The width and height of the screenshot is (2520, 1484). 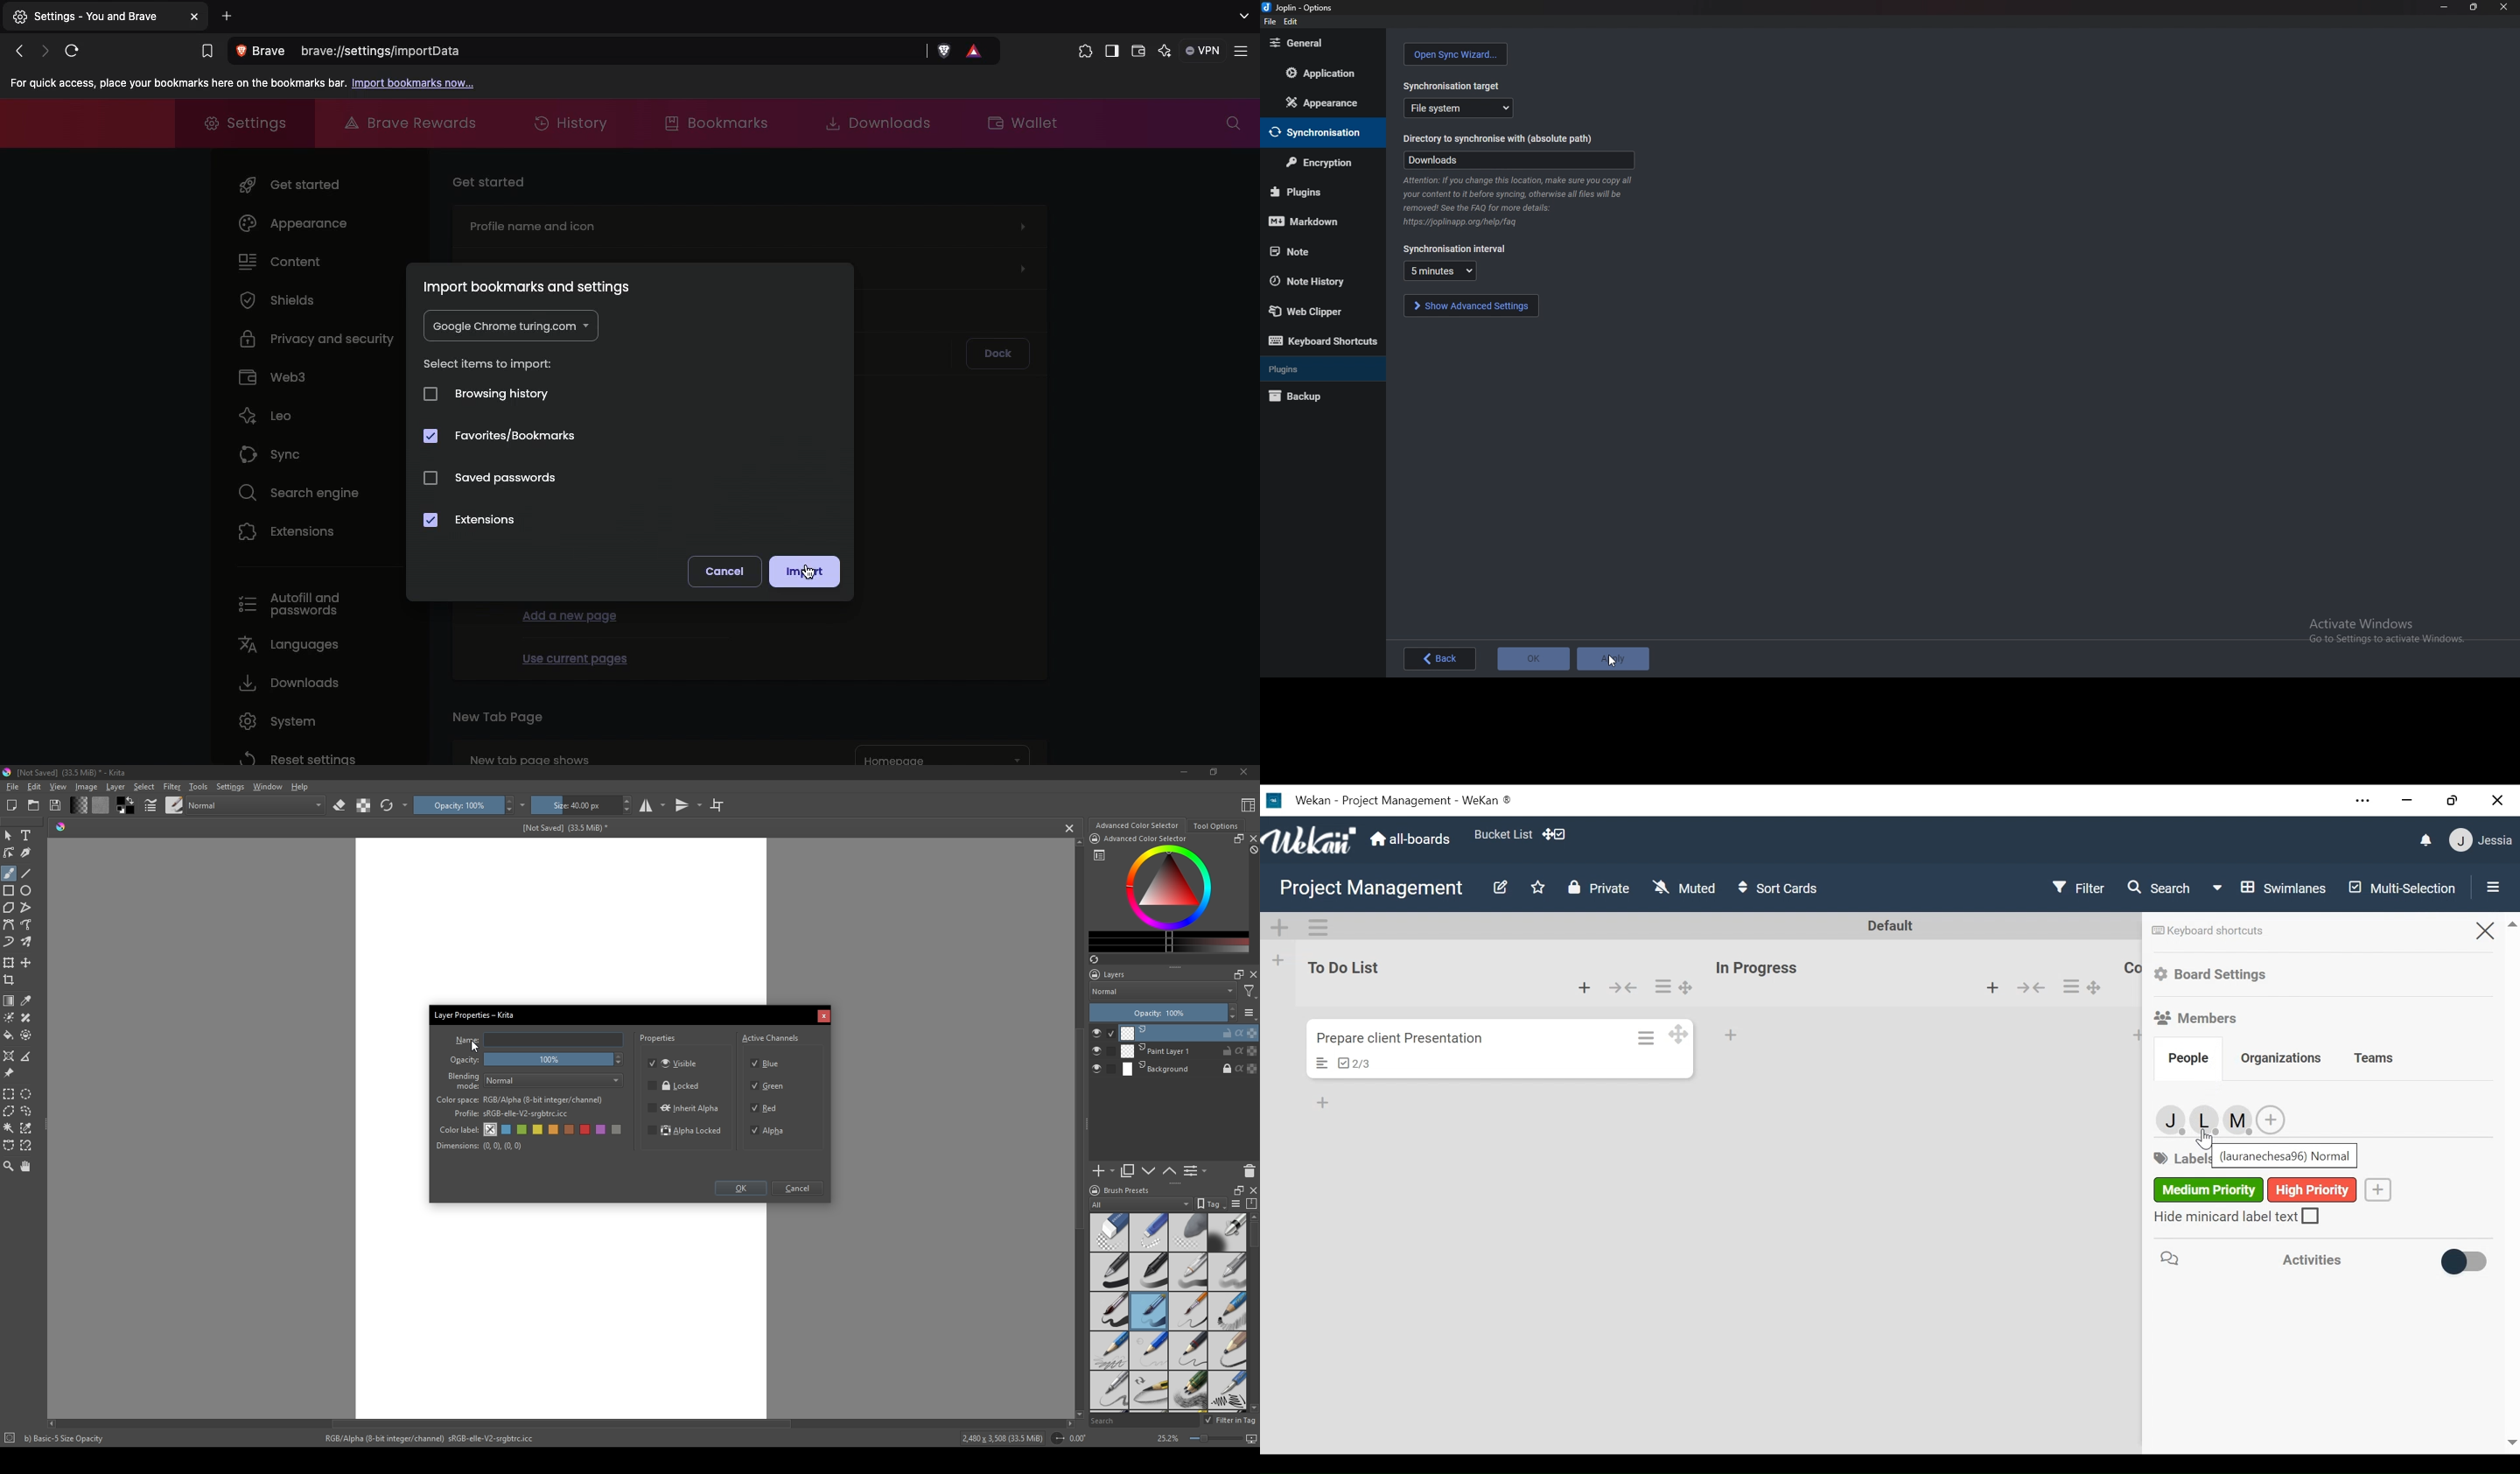 I want to click on up or down, so click(x=1170, y=1171).